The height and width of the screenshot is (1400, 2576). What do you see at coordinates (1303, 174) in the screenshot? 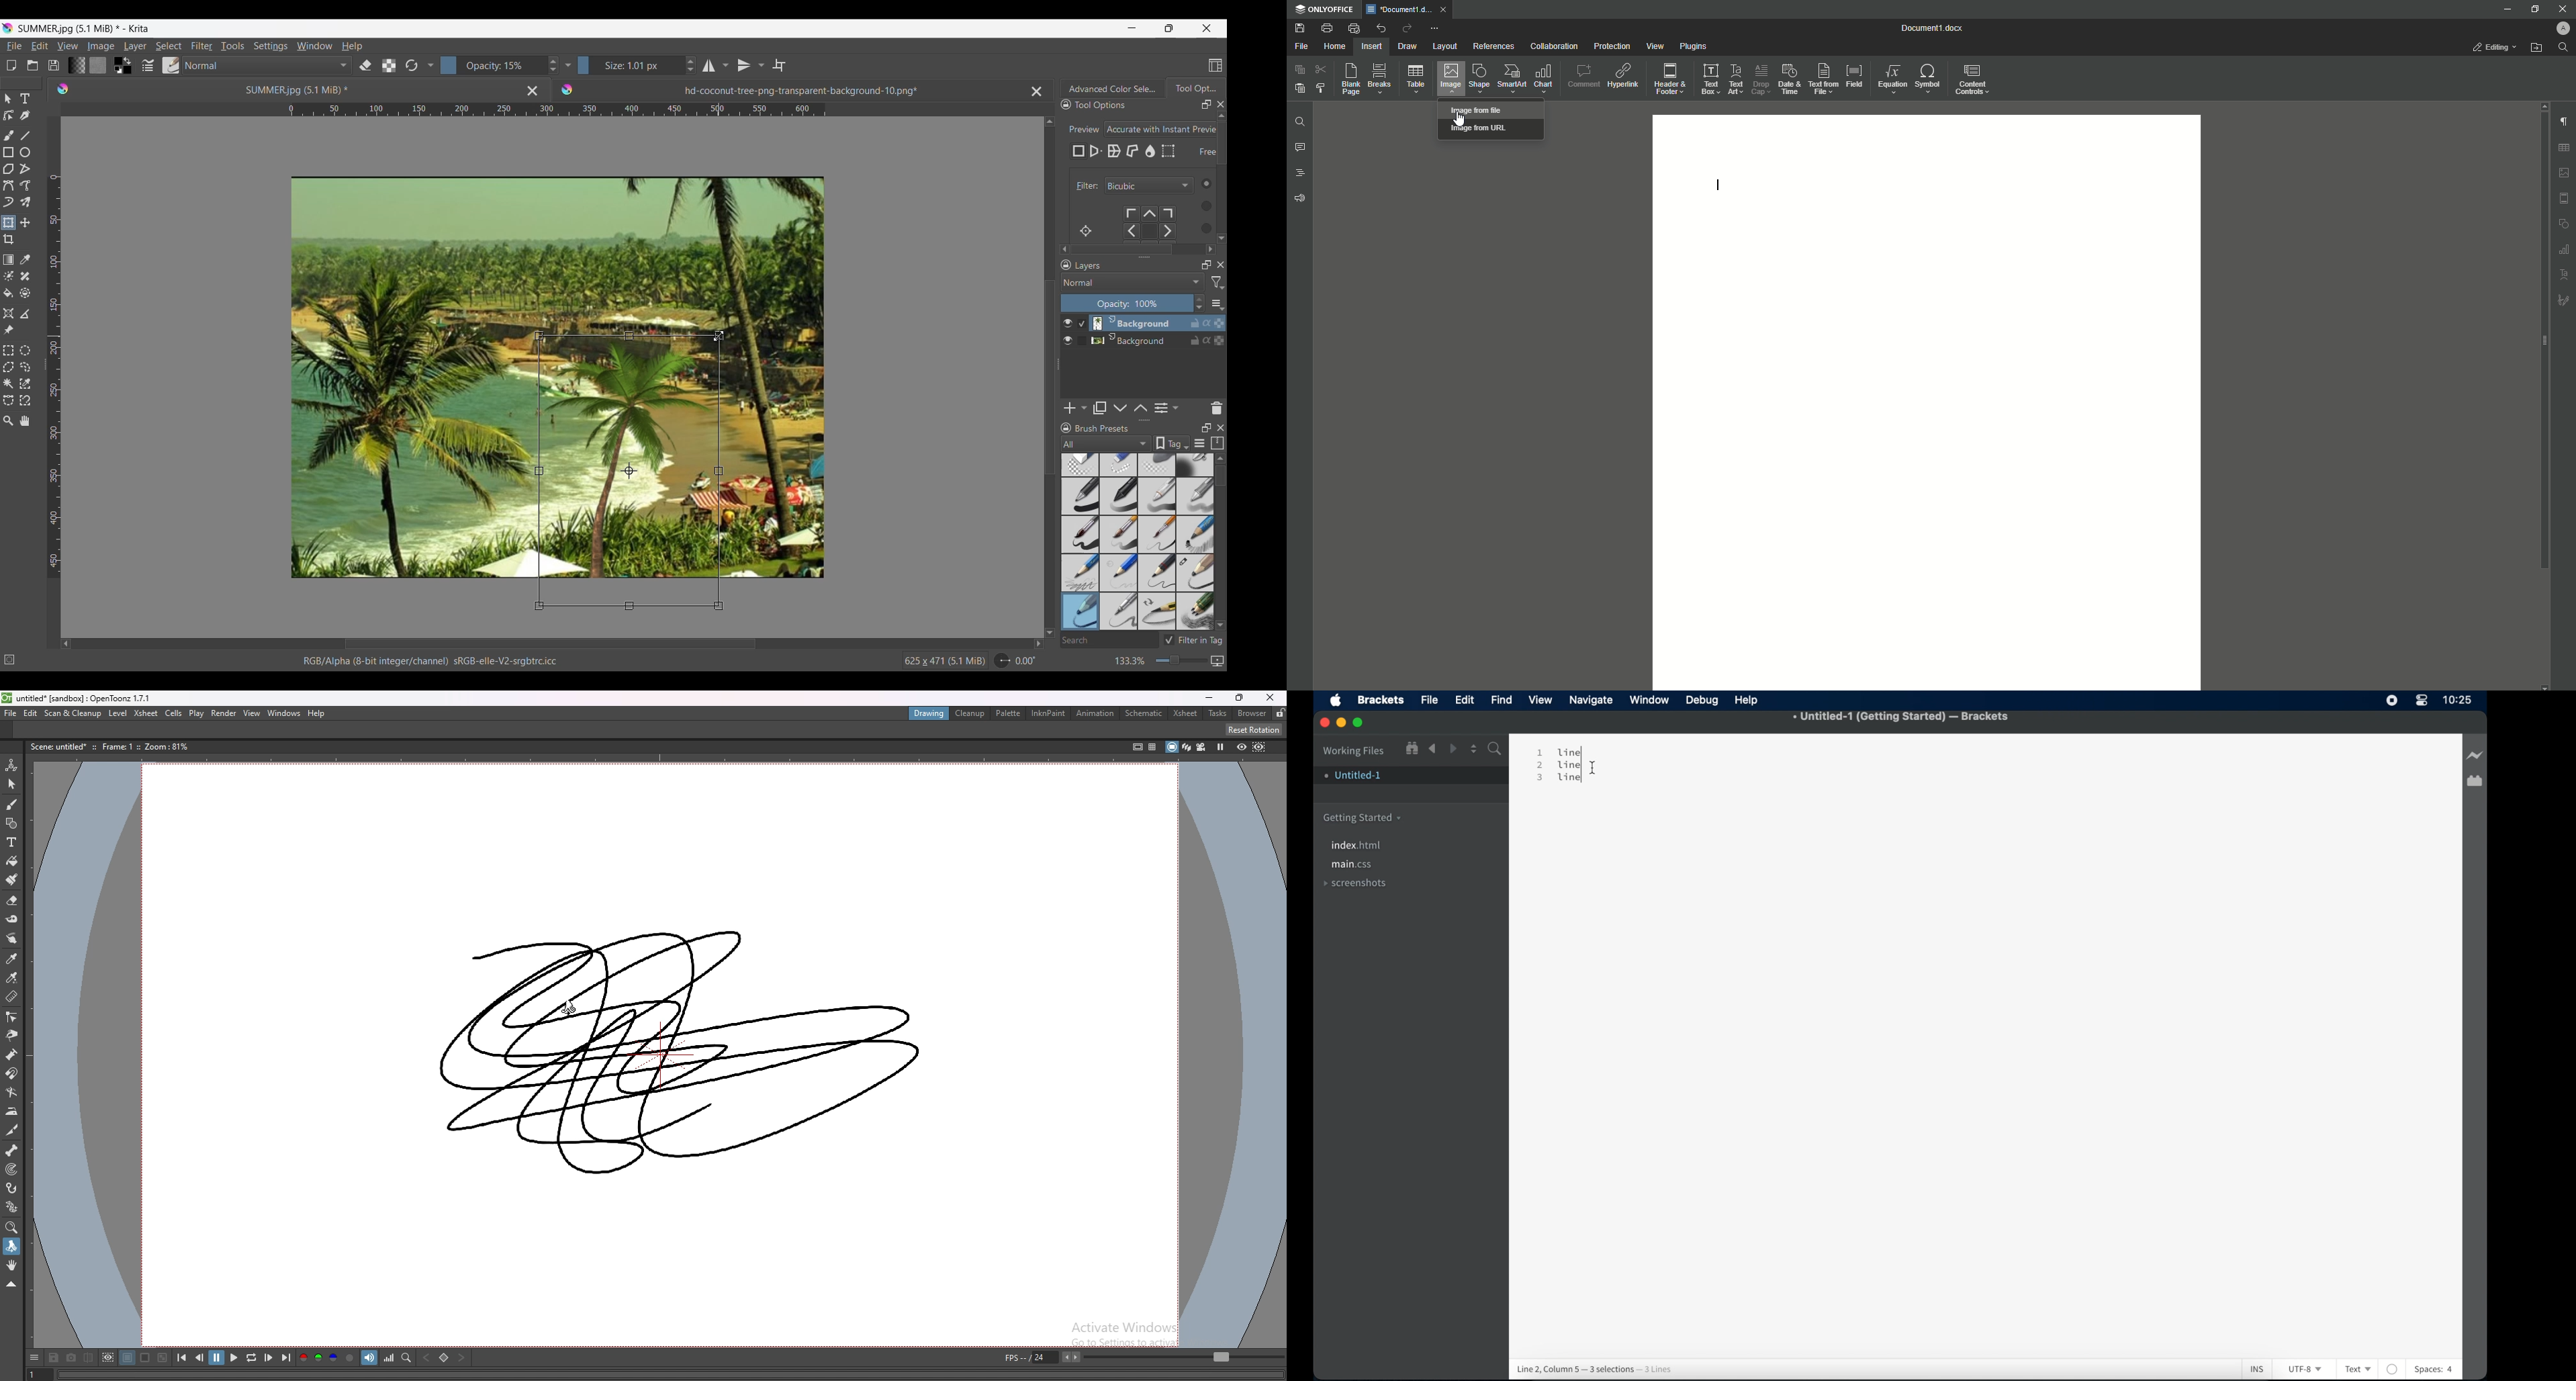
I see `Headings` at bounding box center [1303, 174].